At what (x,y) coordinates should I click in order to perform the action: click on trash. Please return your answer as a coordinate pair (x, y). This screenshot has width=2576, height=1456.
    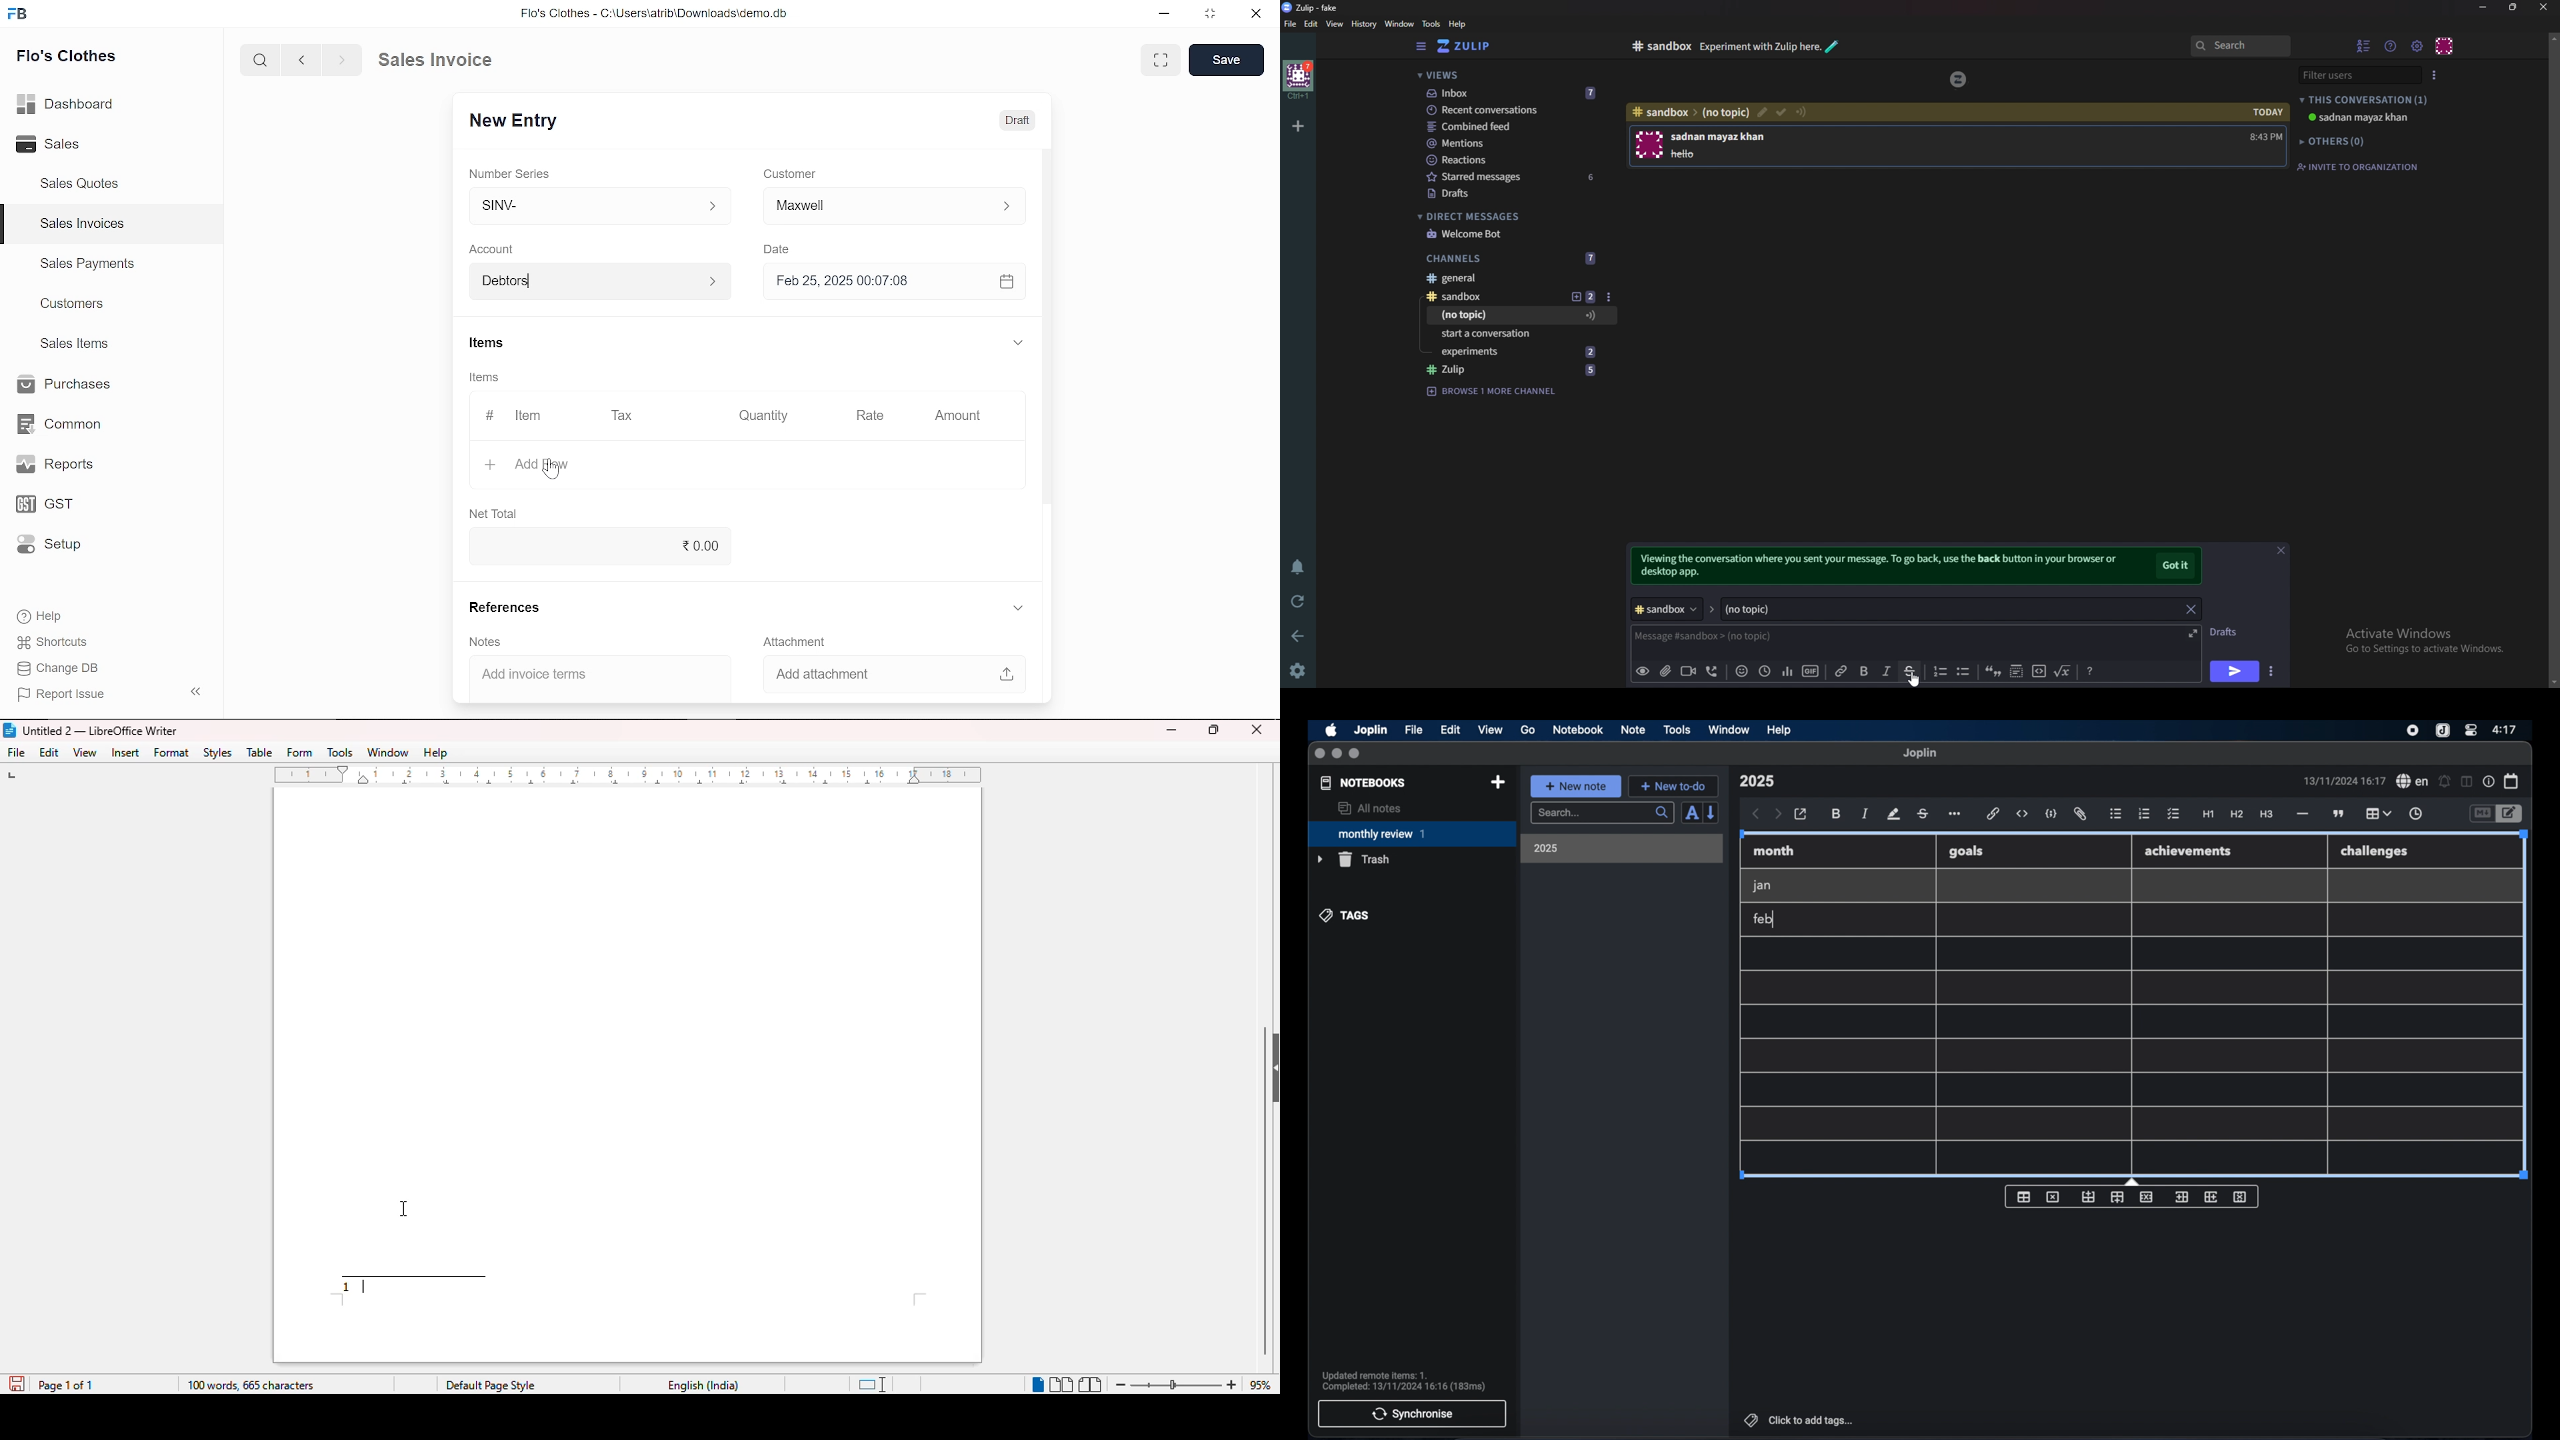
    Looking at the image, I should click on (1353, 859).